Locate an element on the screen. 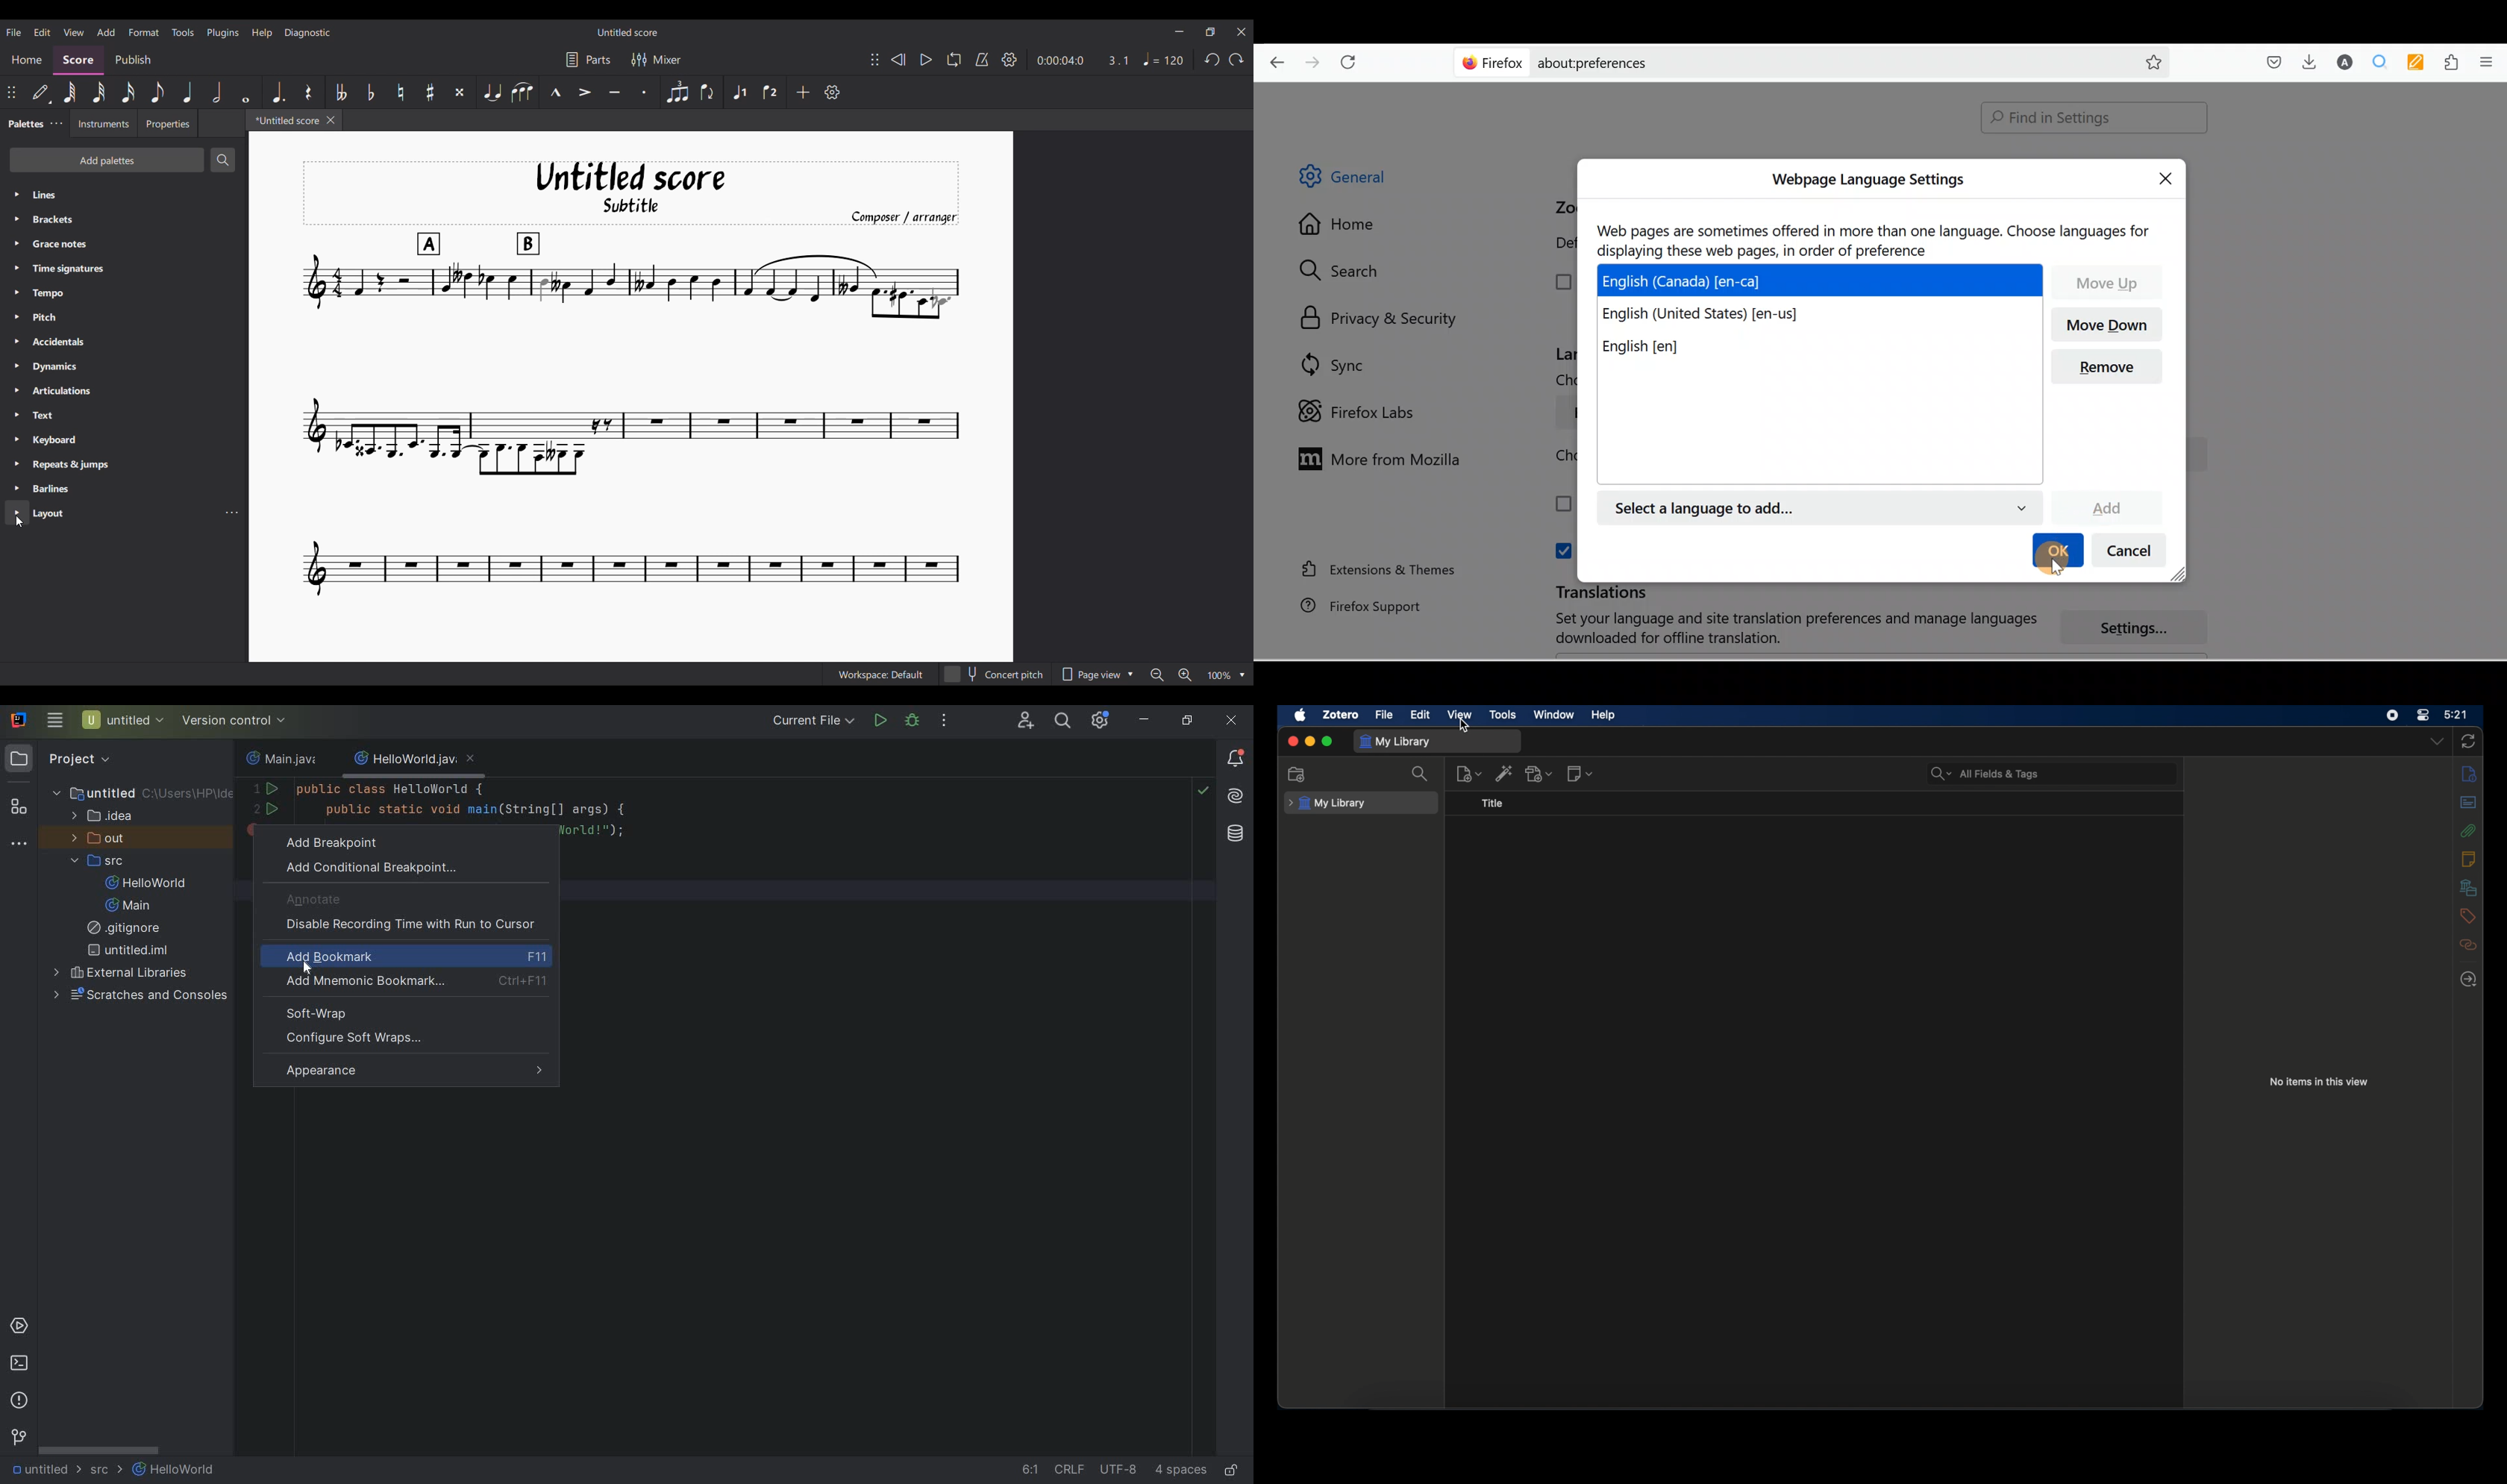 The width and height of the screenshot is (2520, 1484). General is located at coordinates (1354, 179).